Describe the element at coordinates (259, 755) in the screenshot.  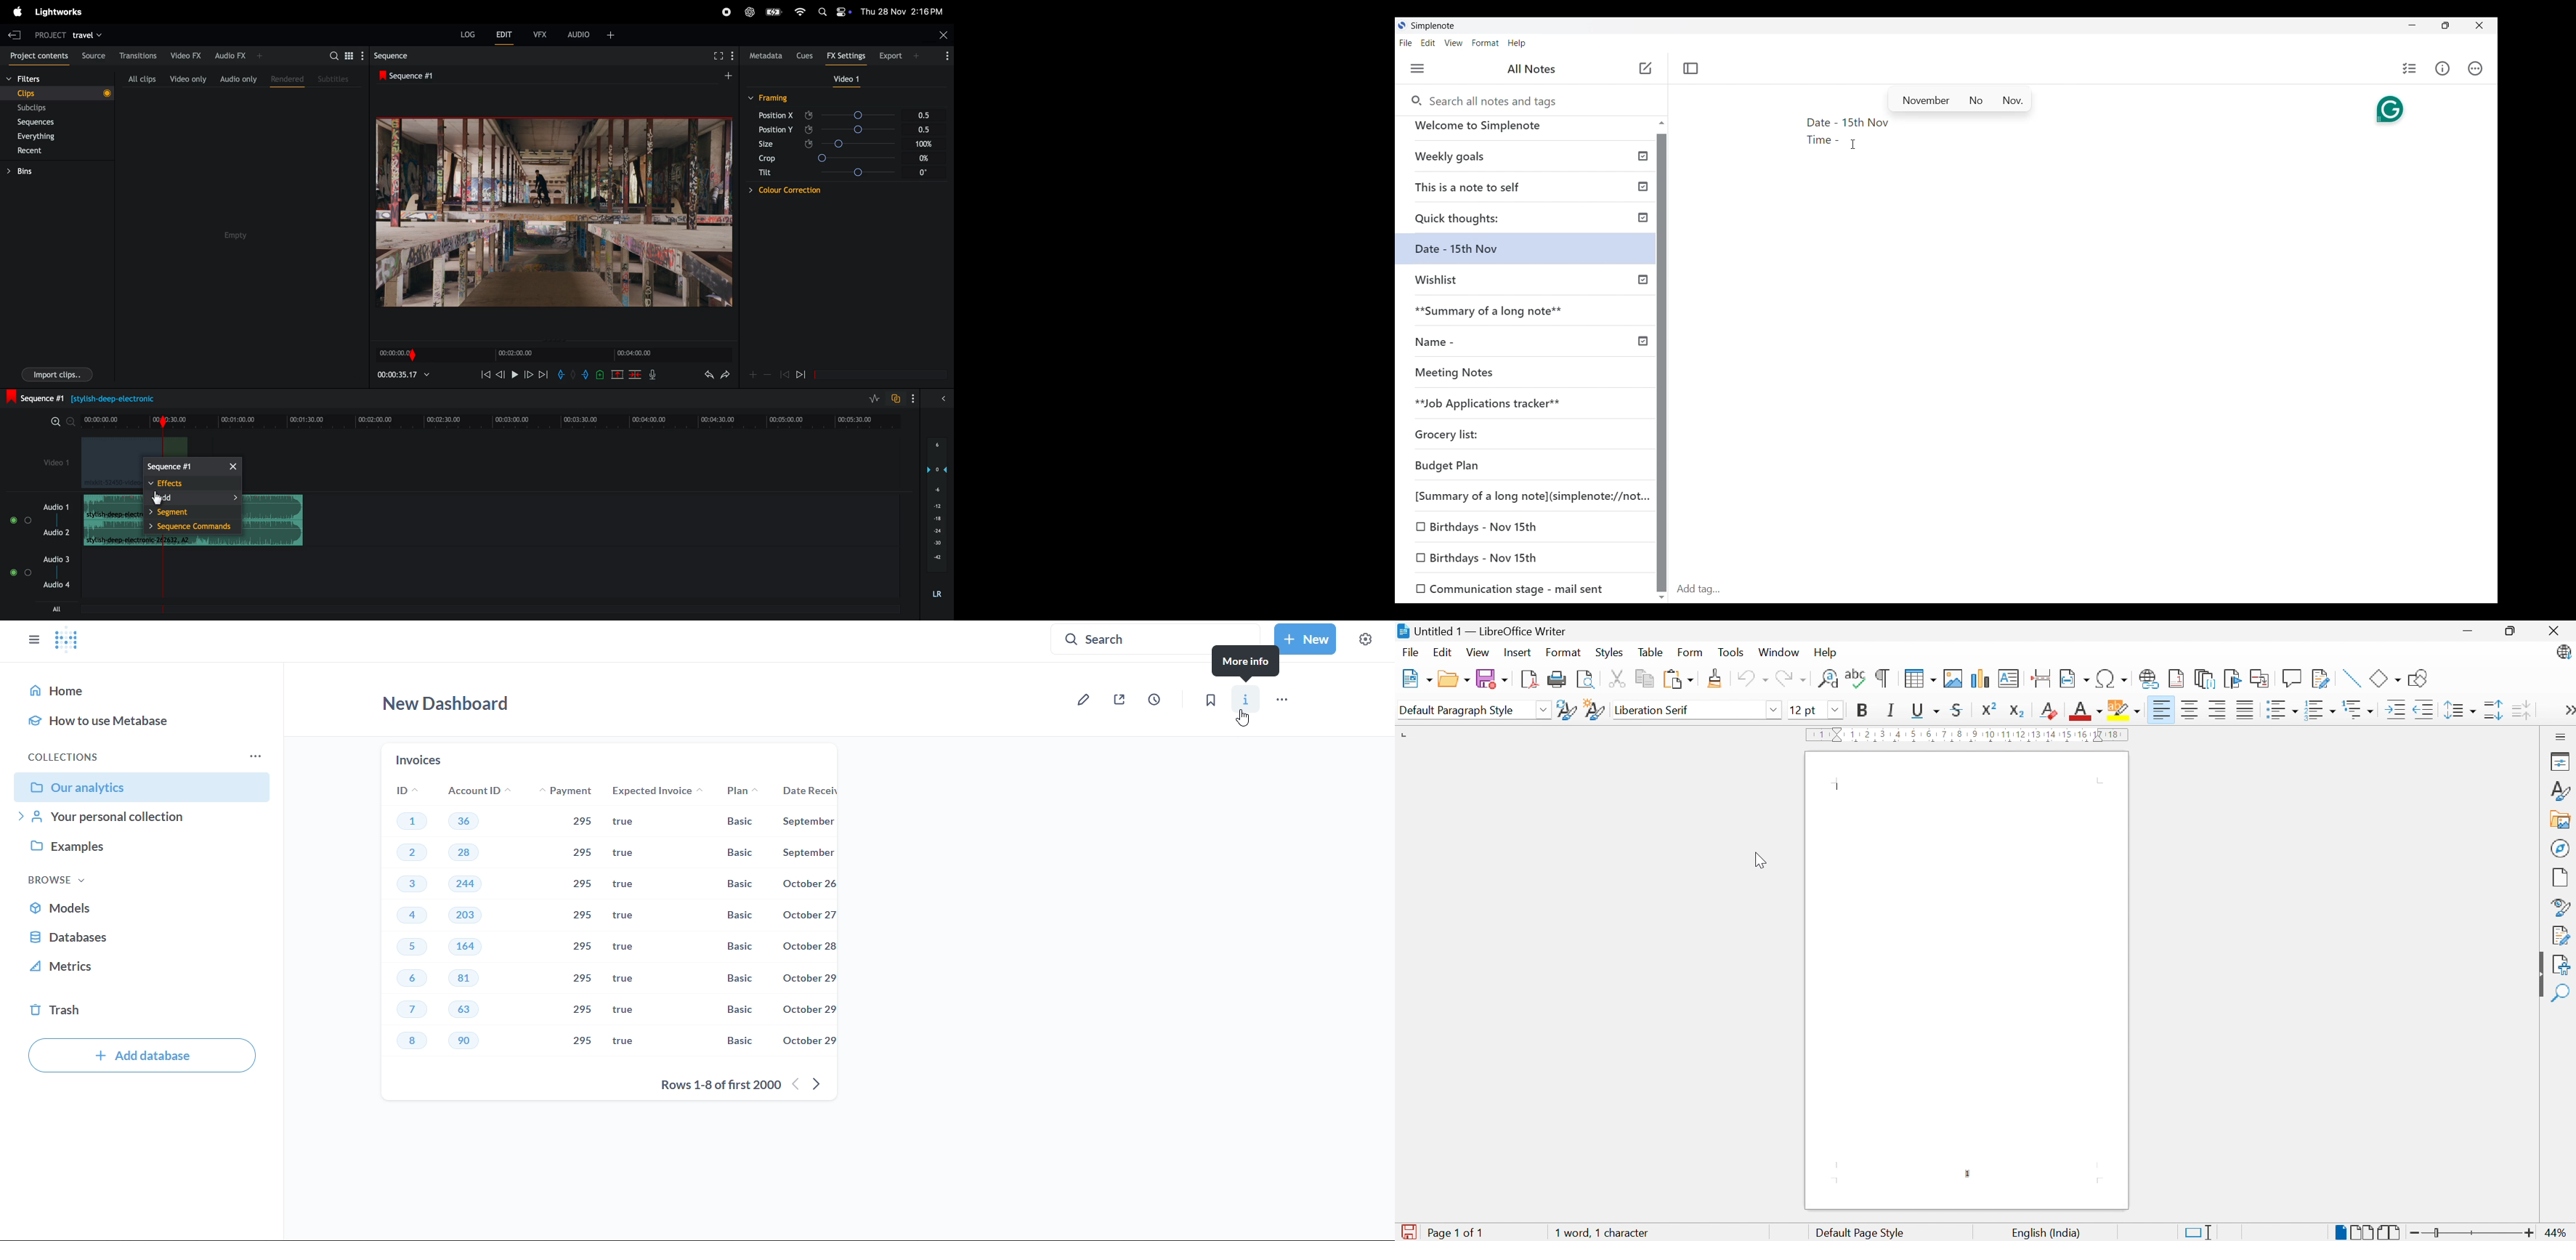
I see `more ` at that location.